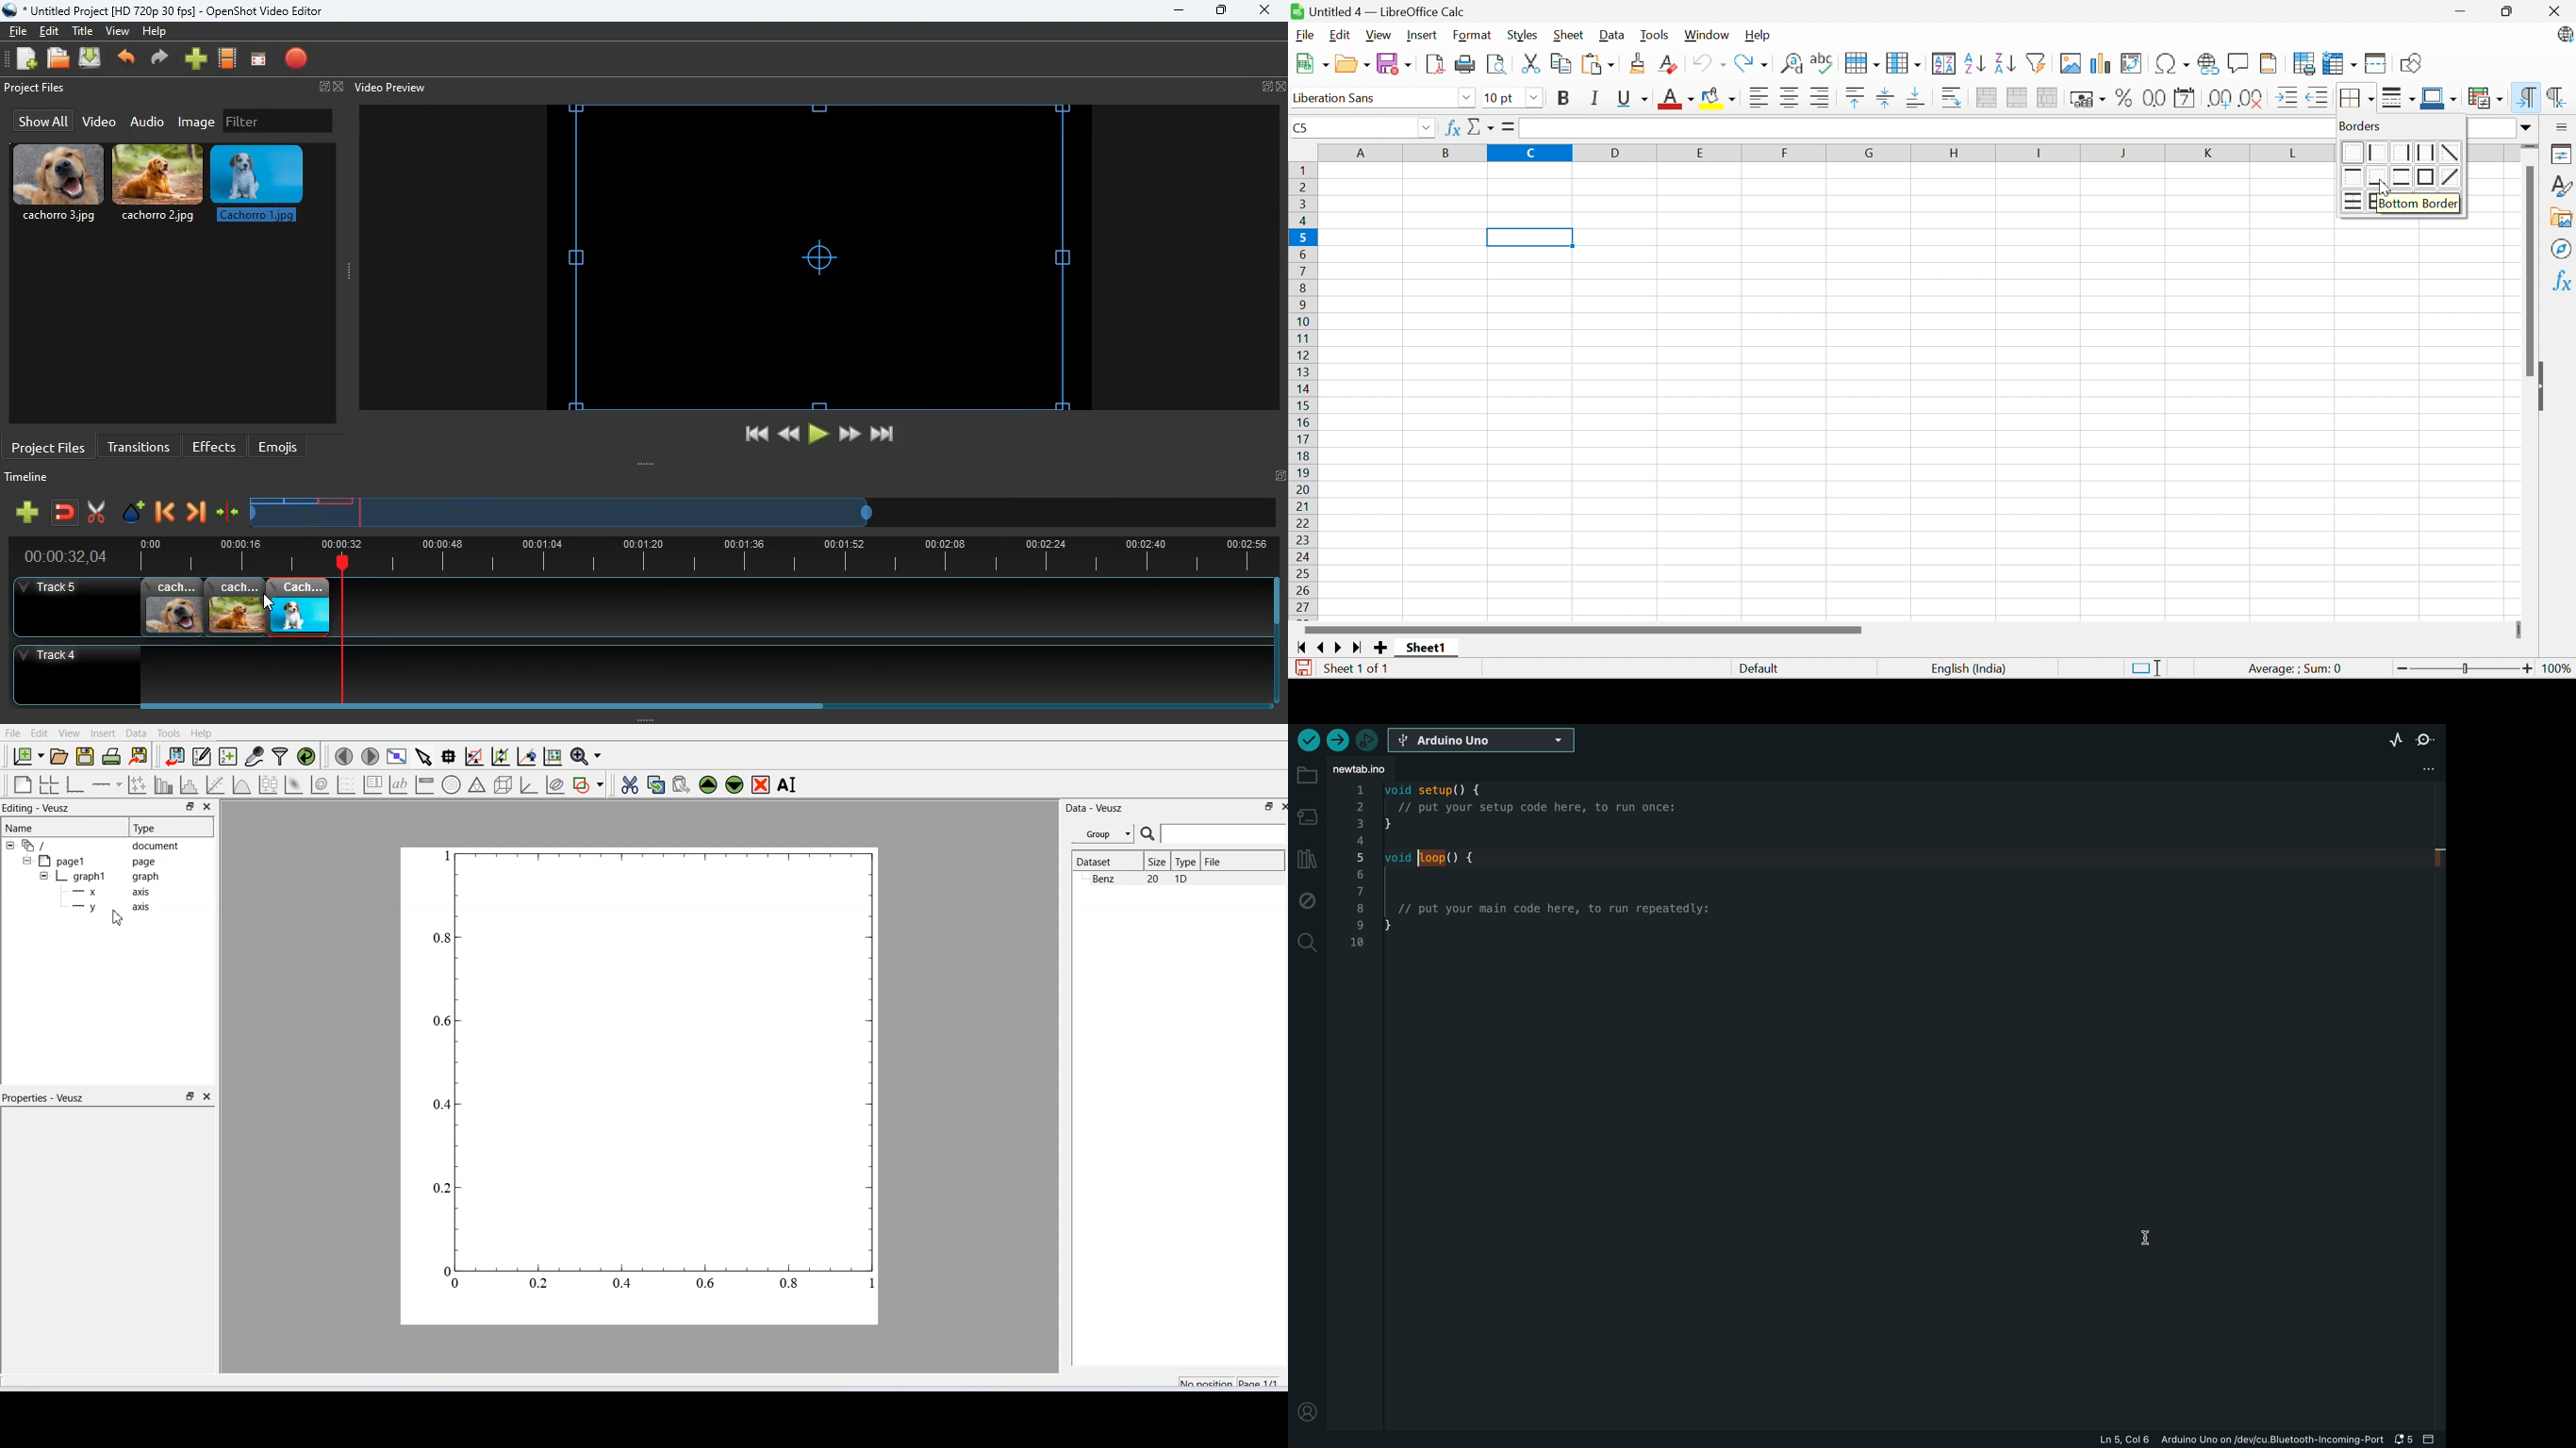 The height and width of the screenshot is (1456, 2576). I want to click on File, so click(1305, 34).